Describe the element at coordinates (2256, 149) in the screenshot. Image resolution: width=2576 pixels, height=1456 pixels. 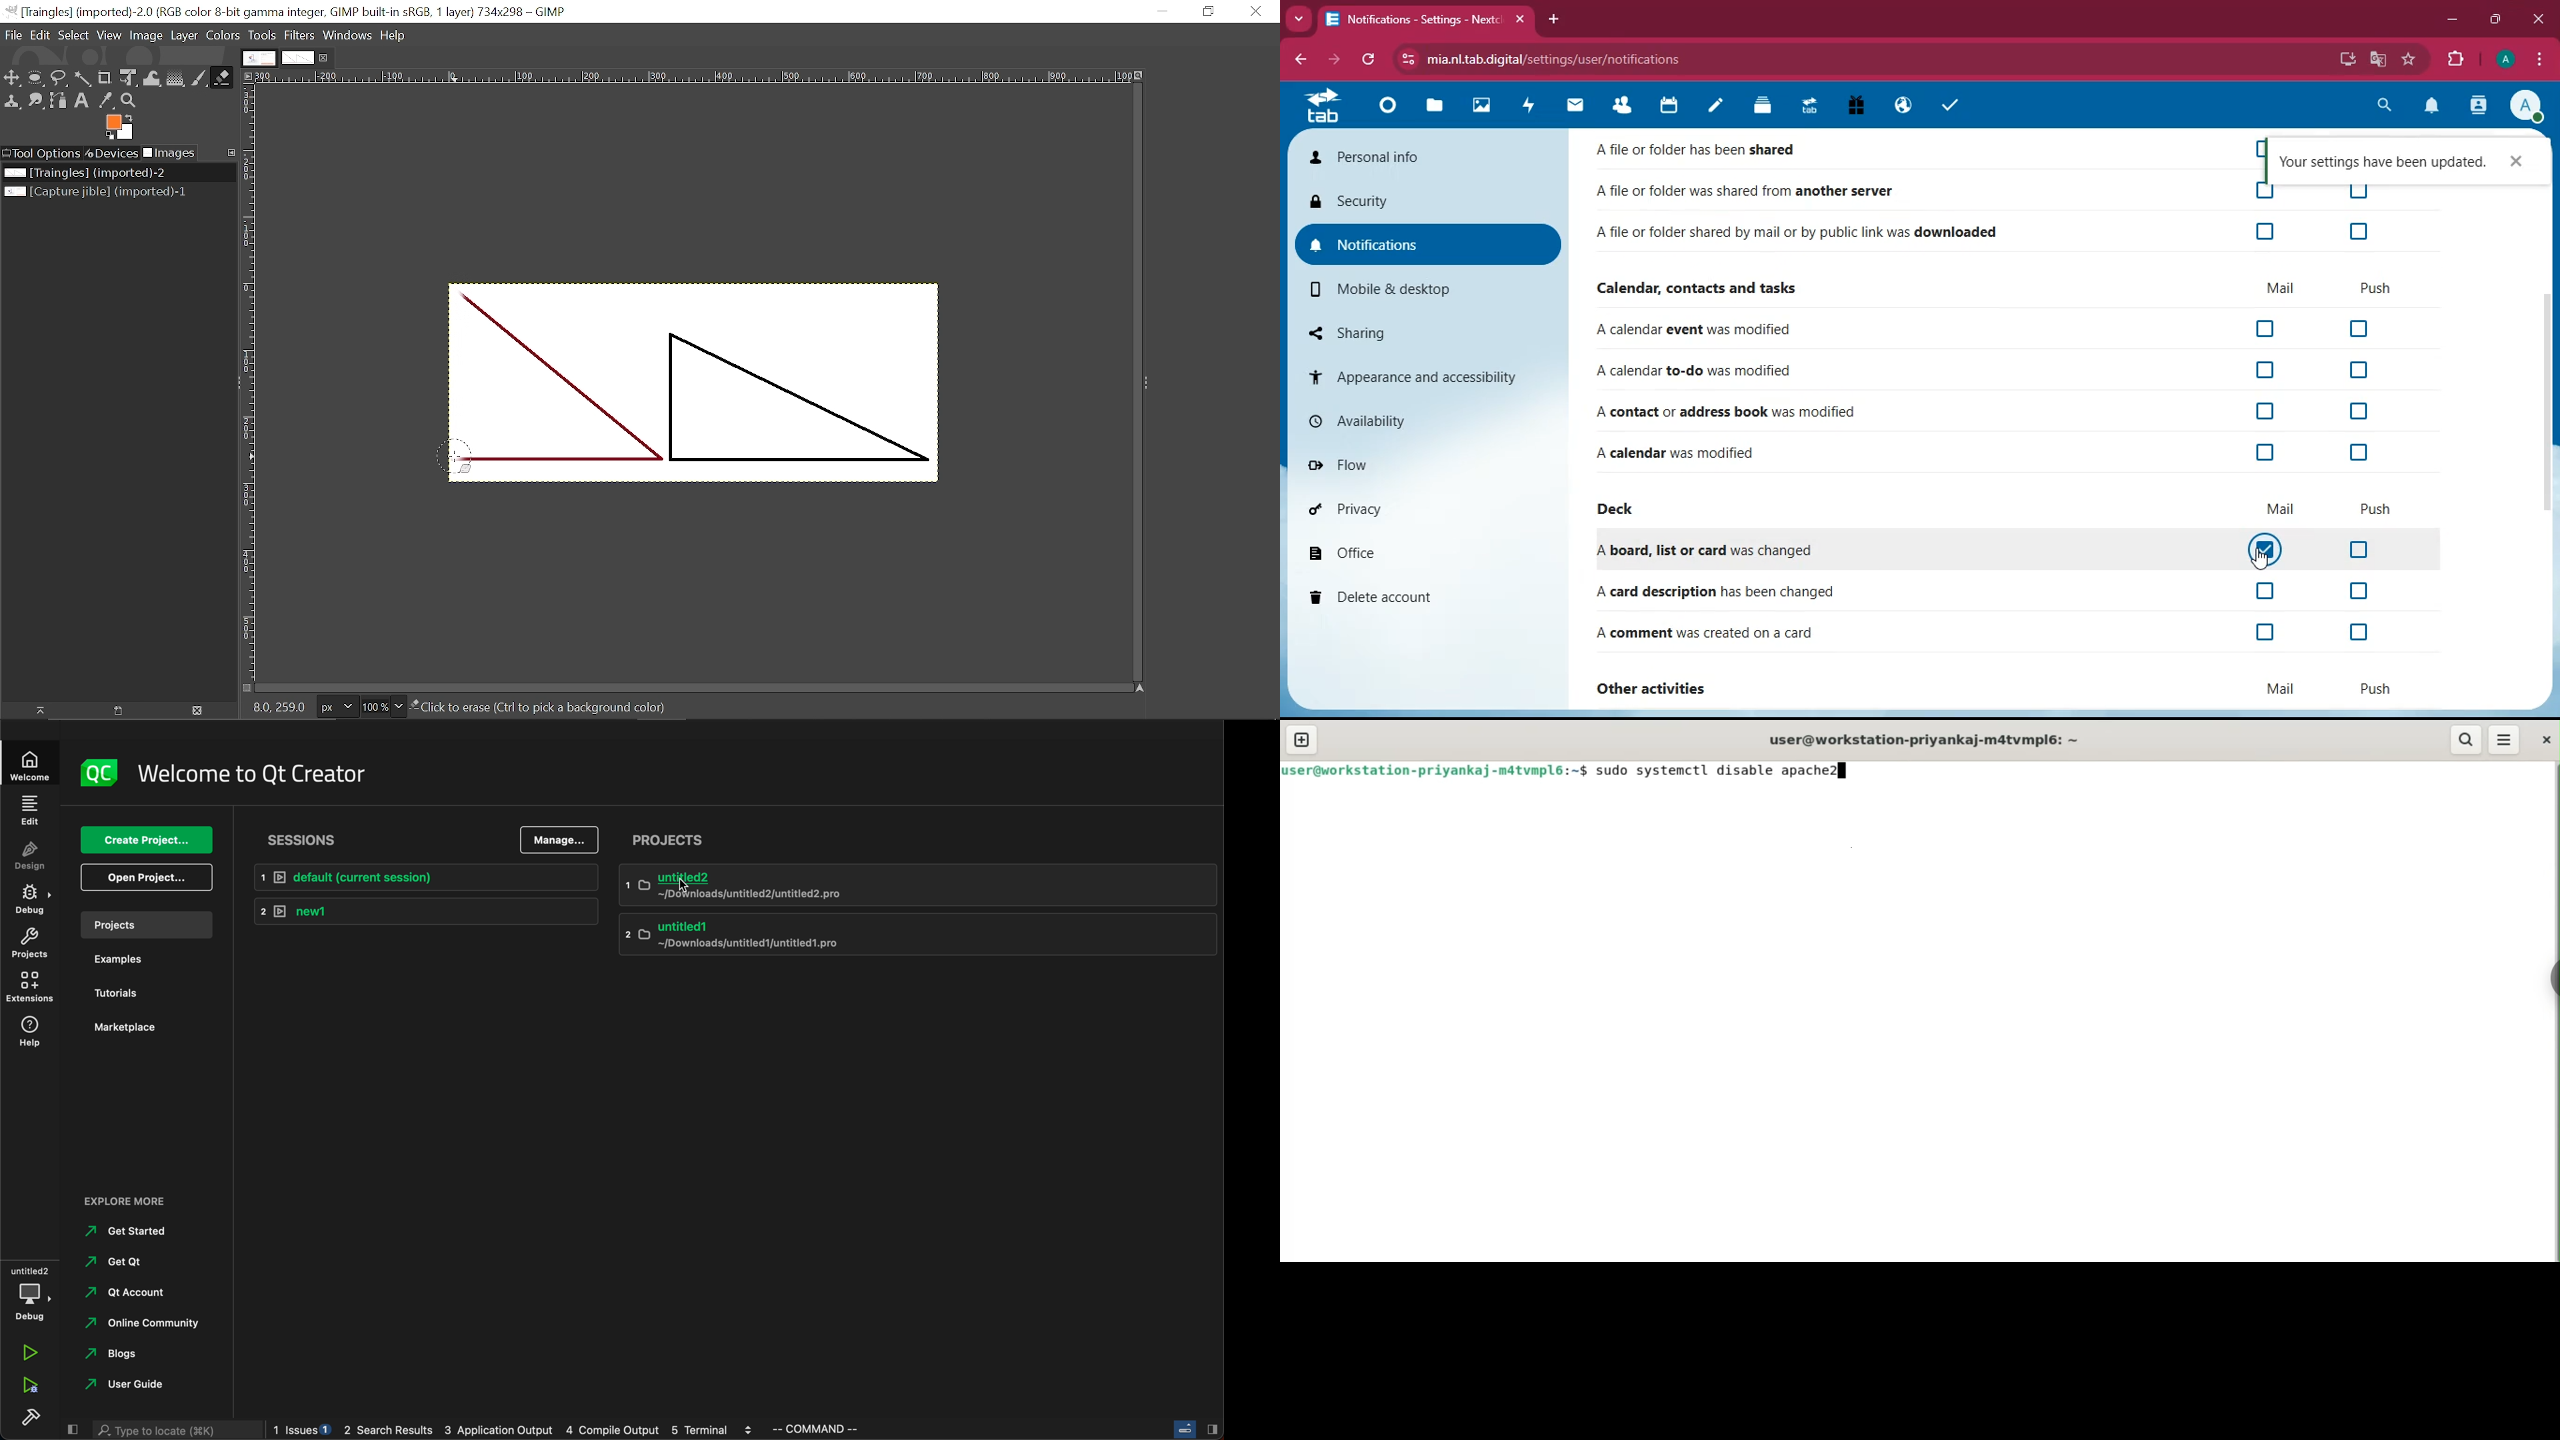
I see `off` at that location.